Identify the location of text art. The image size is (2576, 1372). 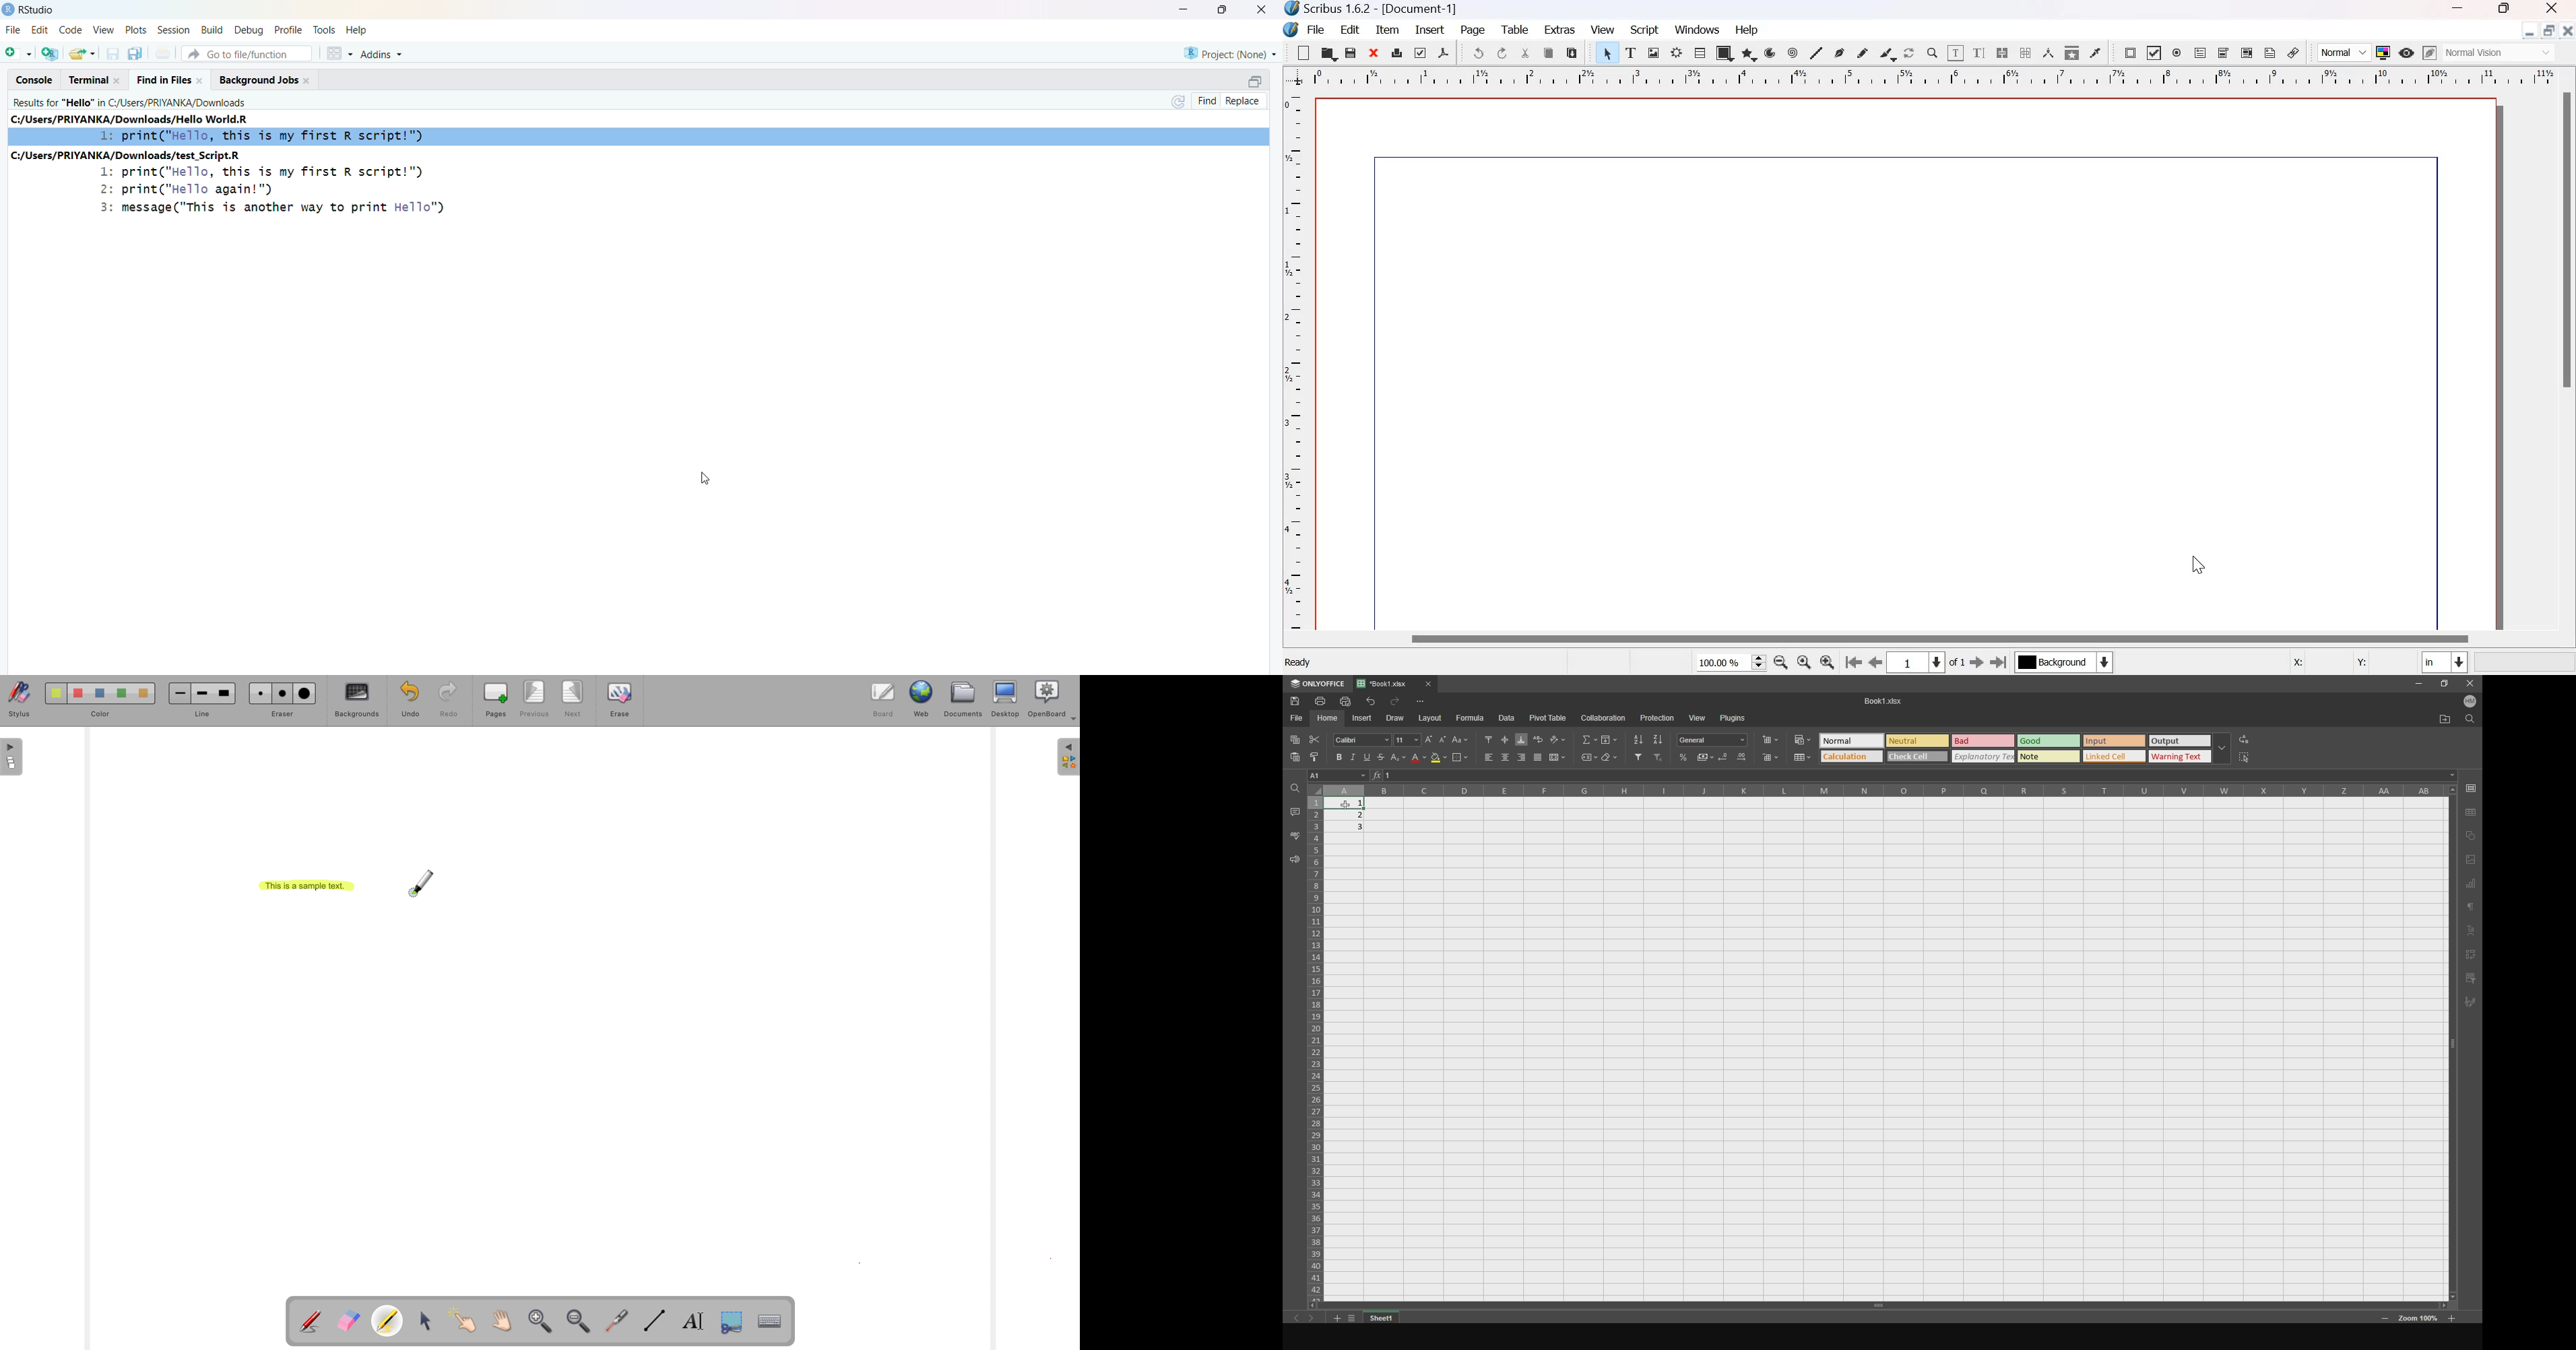
(2472, 931).